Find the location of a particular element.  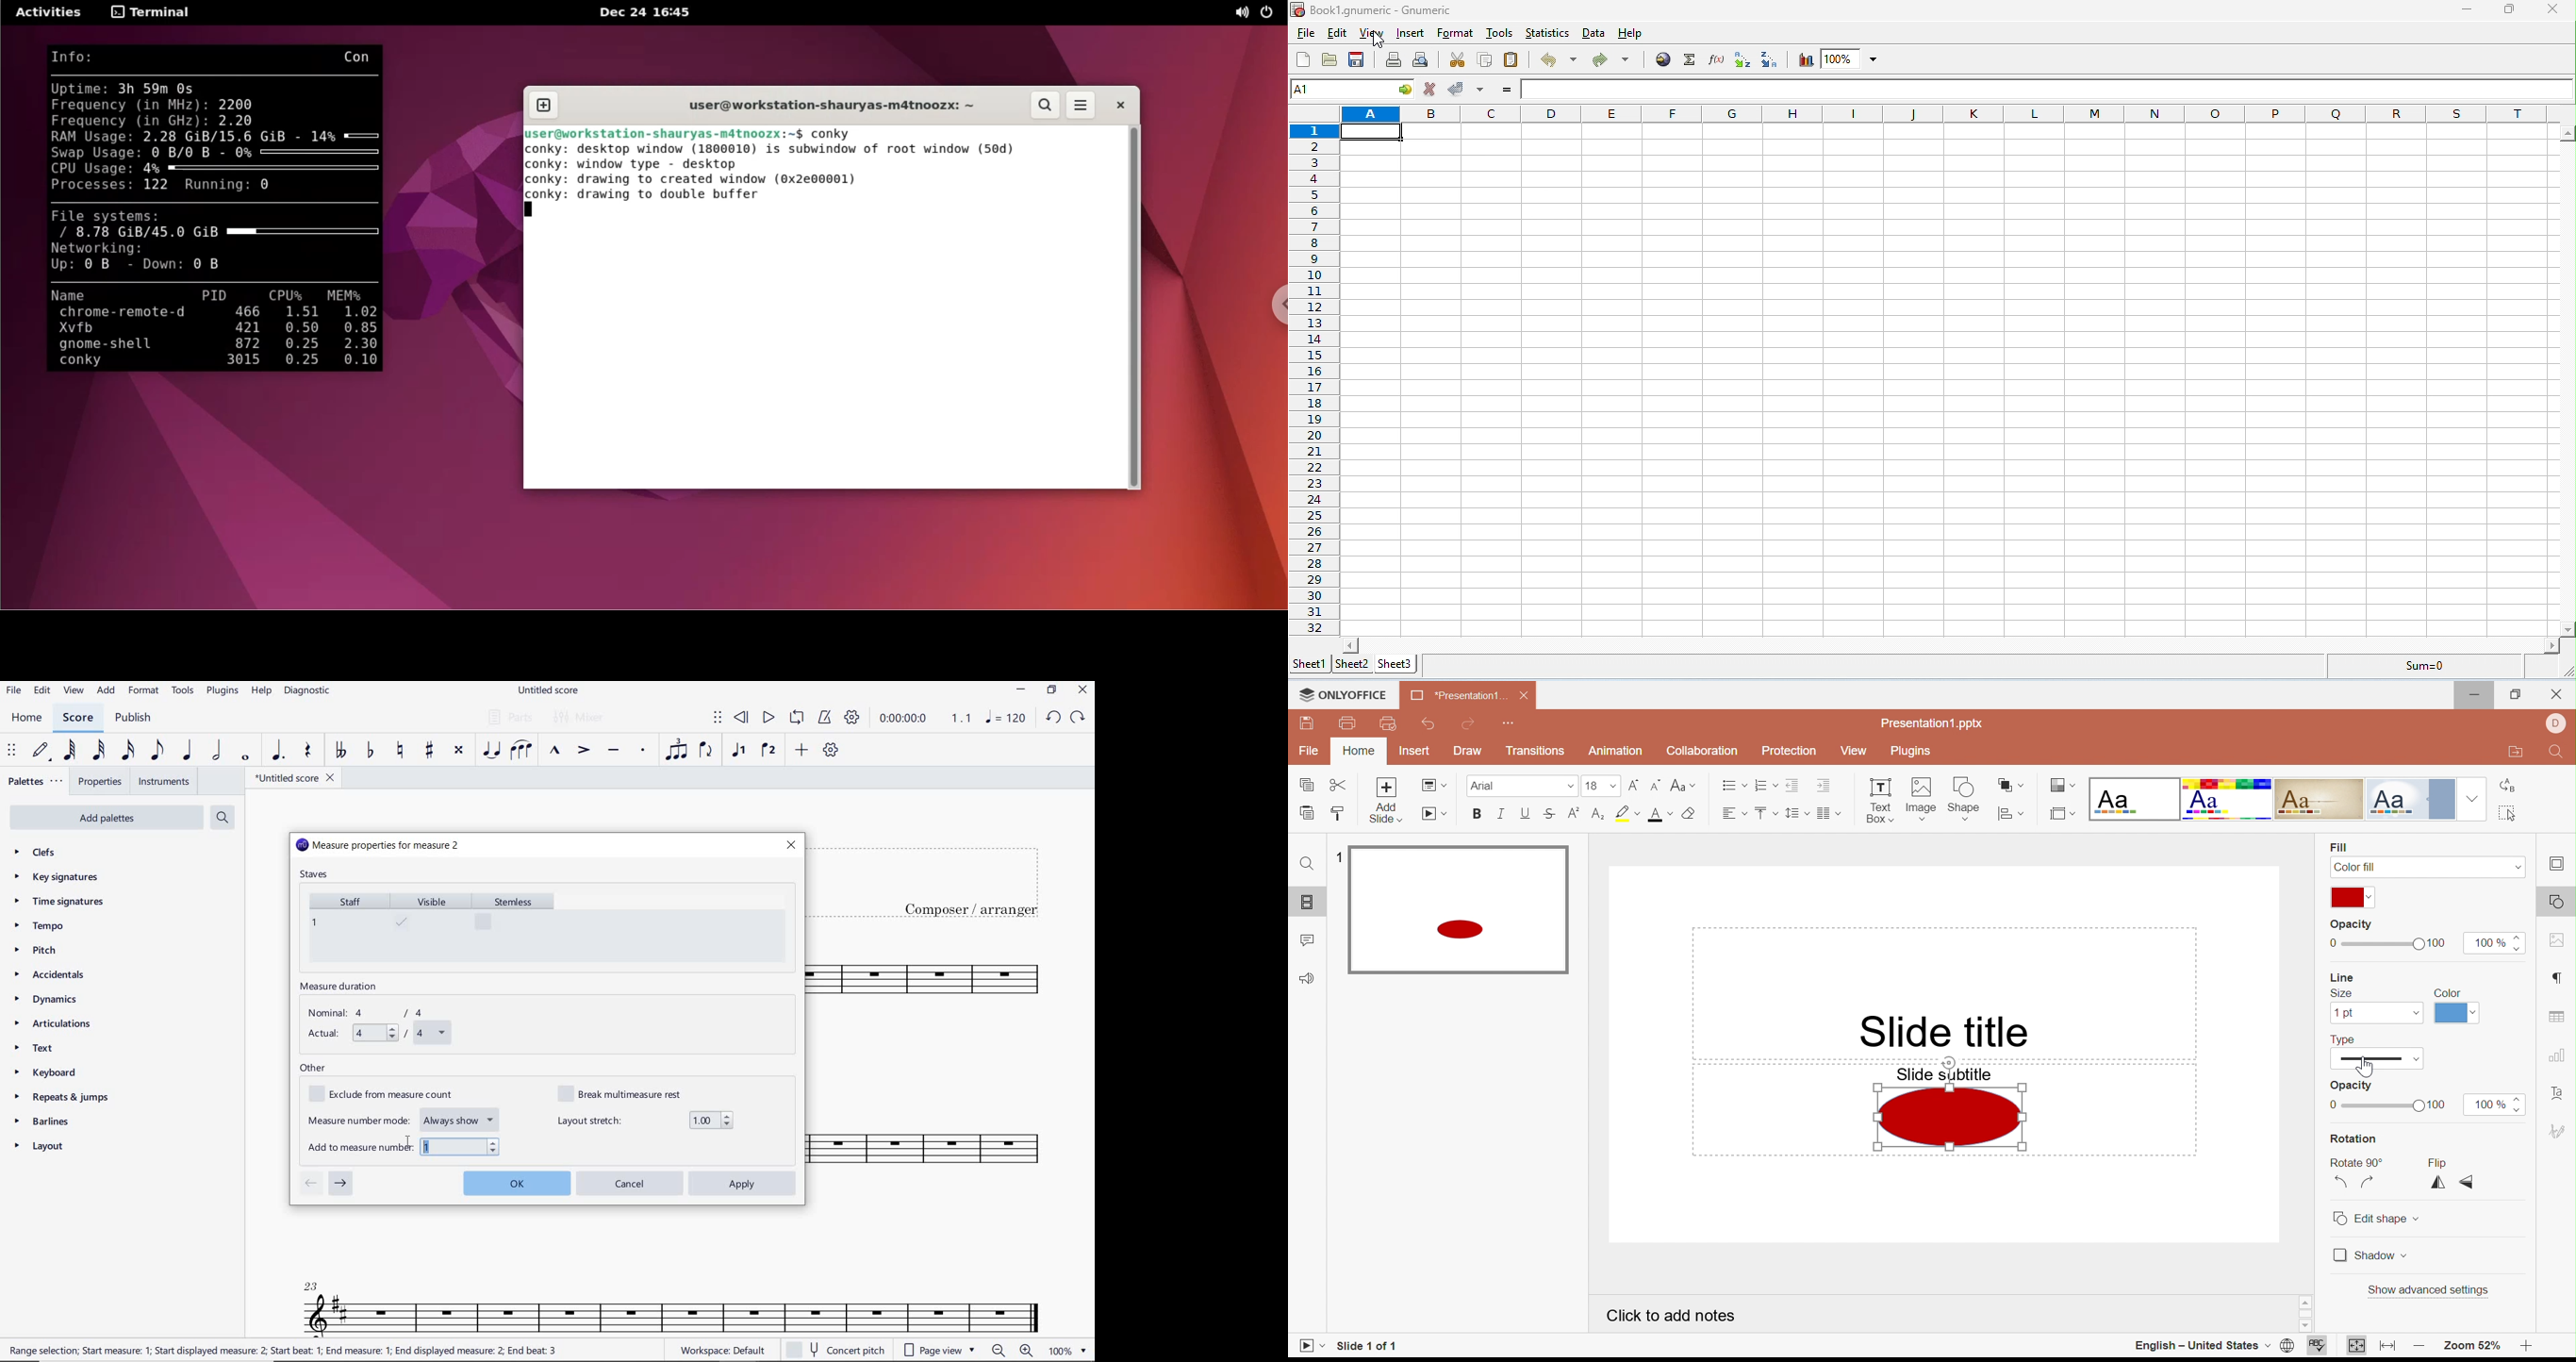

Decrement font size is located at coordinates (1653, 786).